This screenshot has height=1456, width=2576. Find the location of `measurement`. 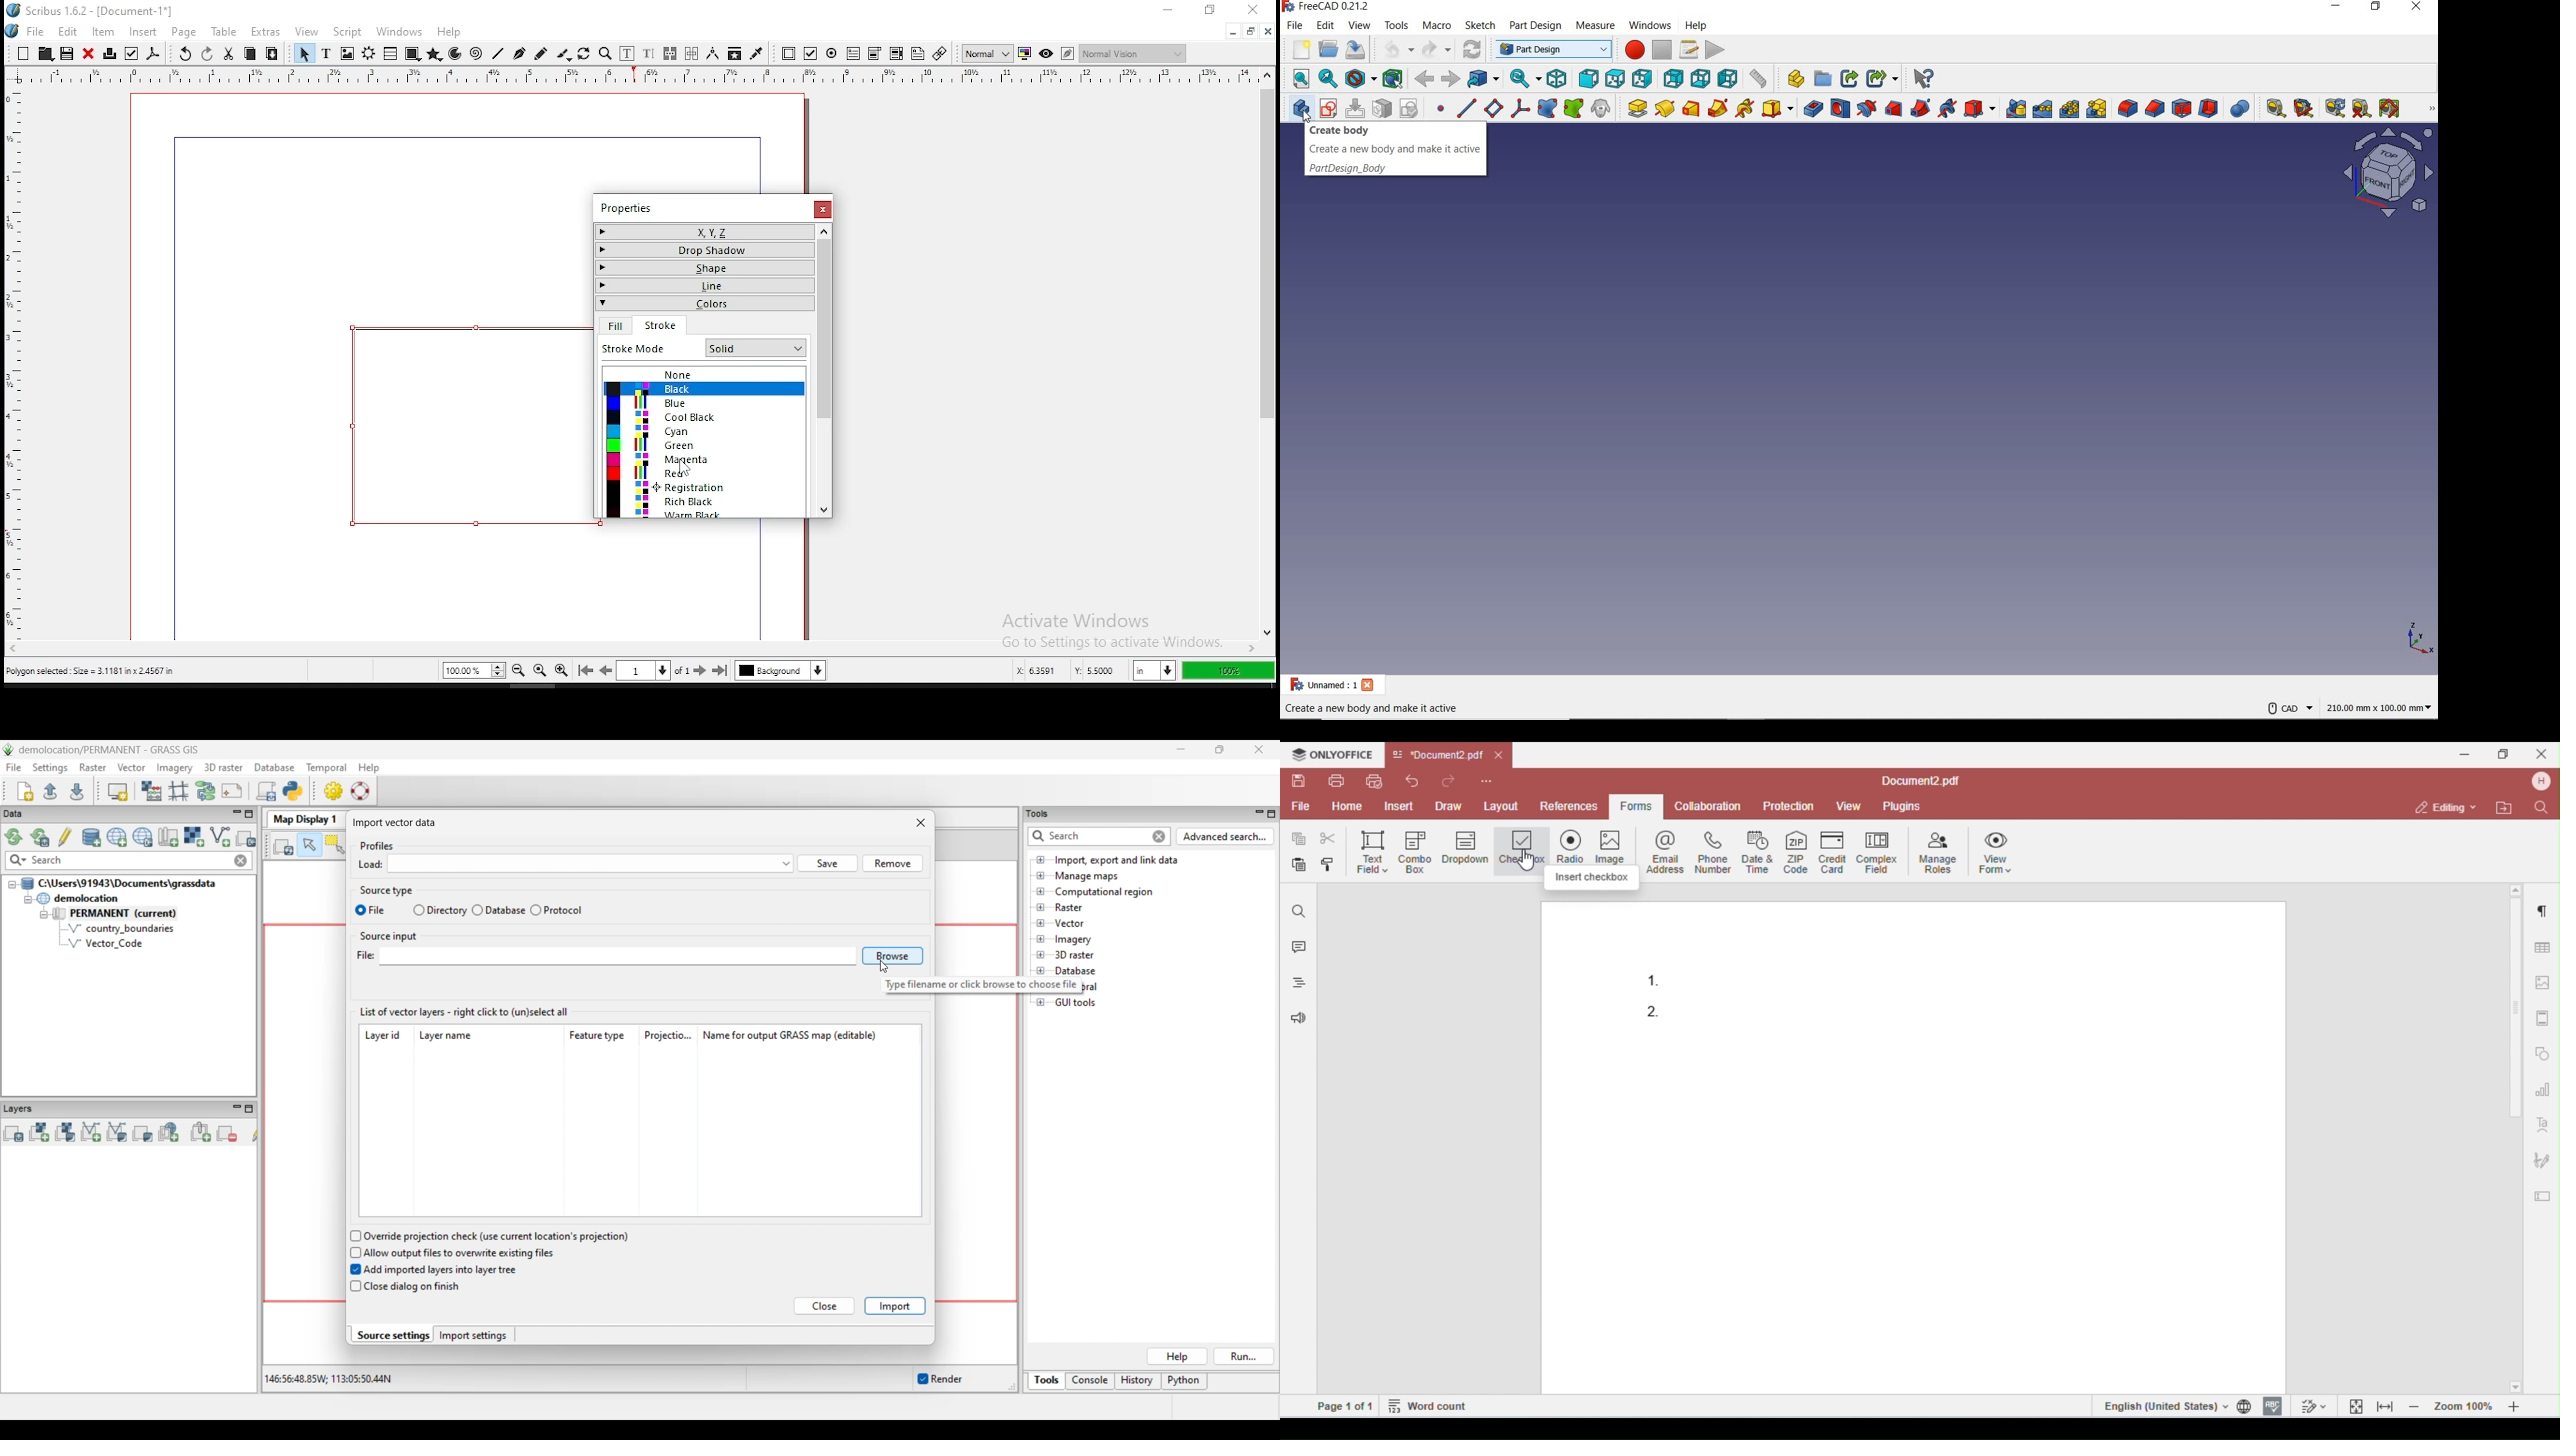

measurement is located at coordinates (713, 54).